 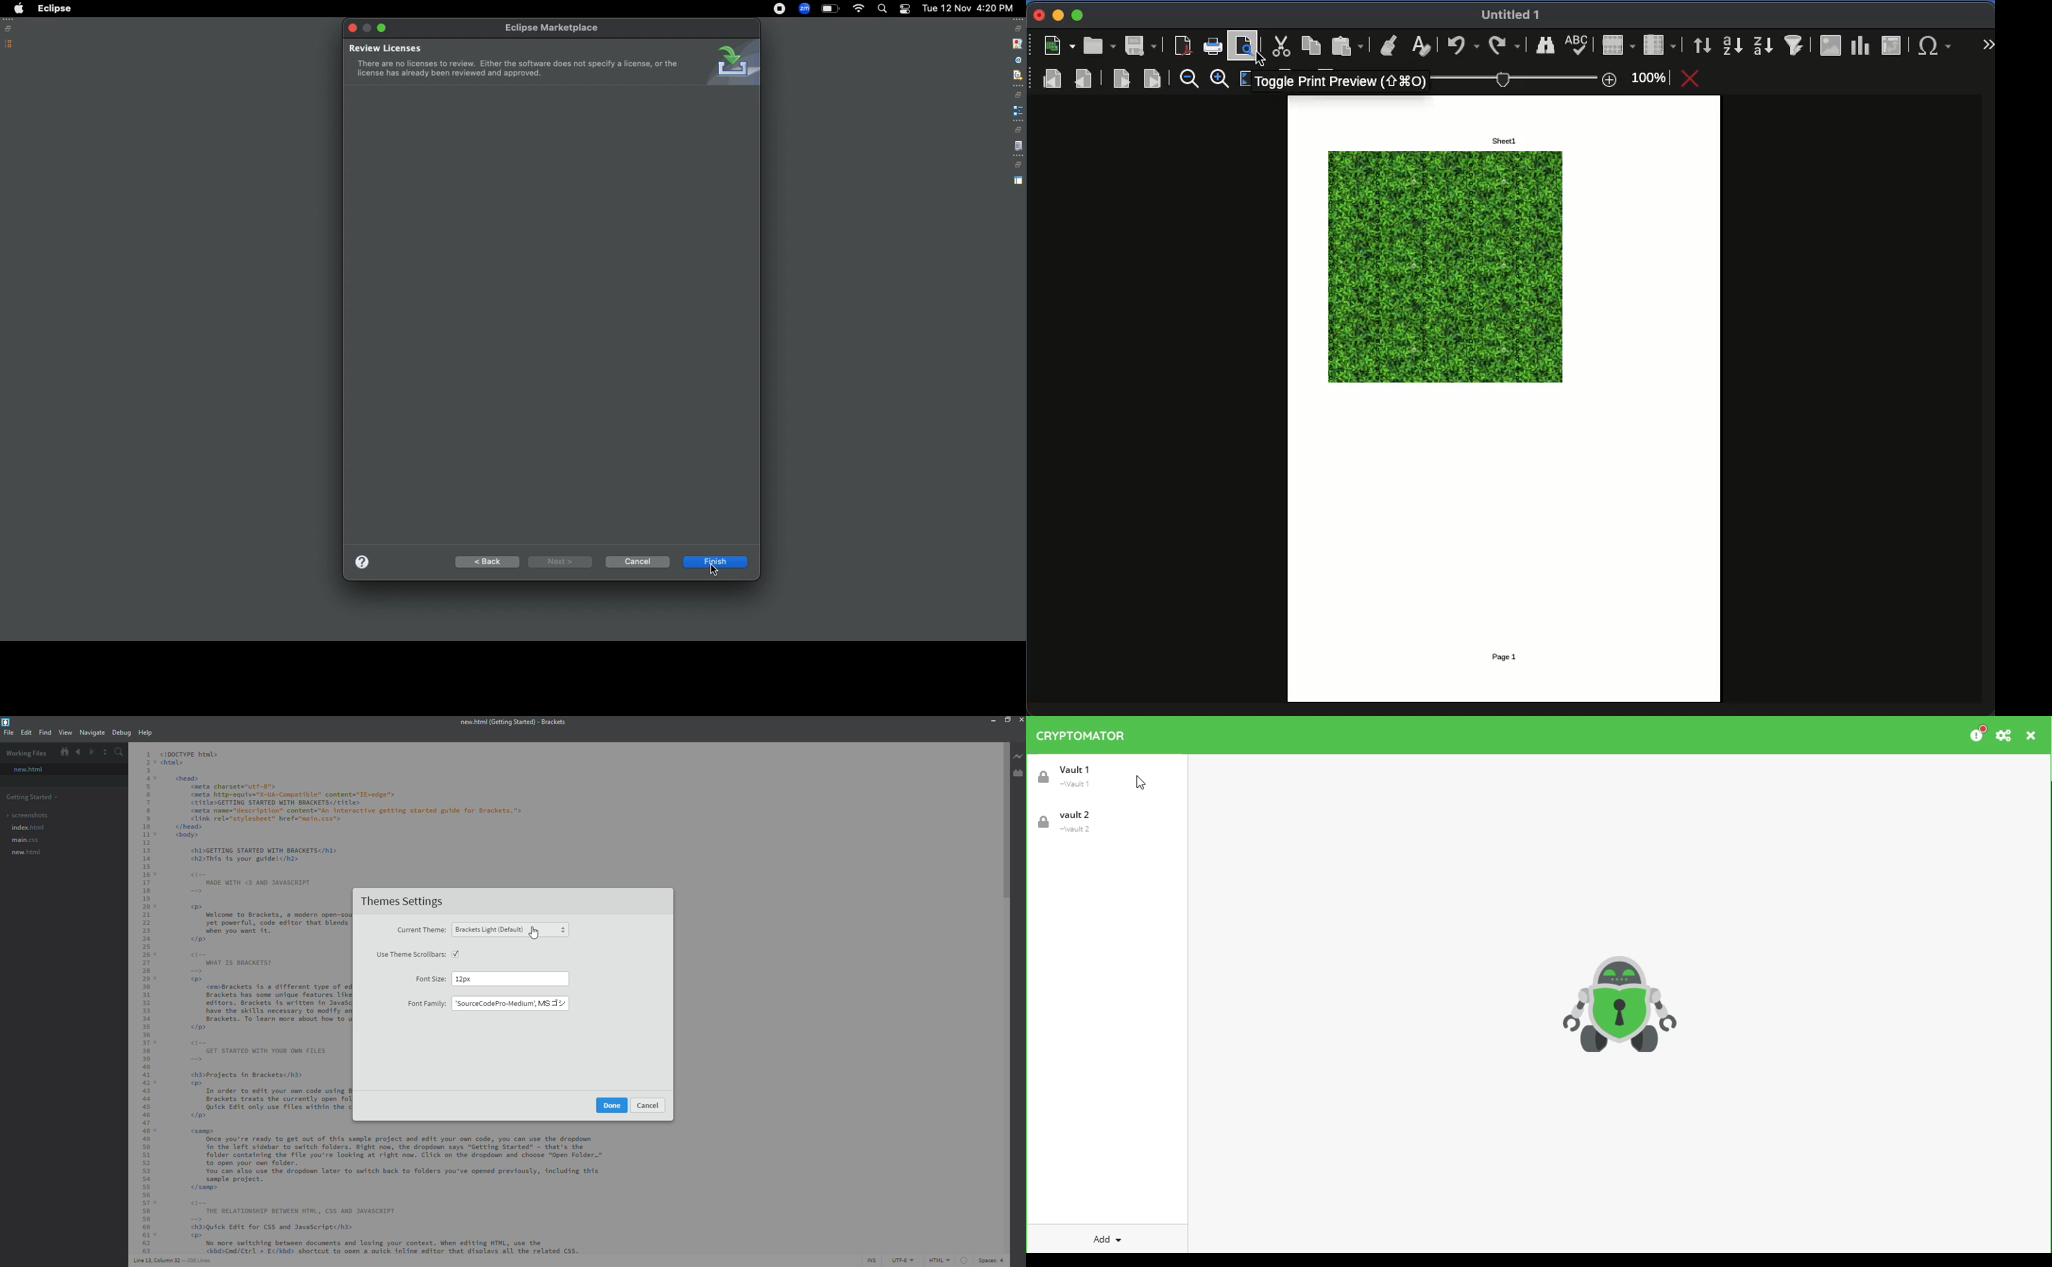 What do you see at coordinates (409, 955) in the screenshot?
I see `use themes scrollbar` at bounding box center [409, 955].